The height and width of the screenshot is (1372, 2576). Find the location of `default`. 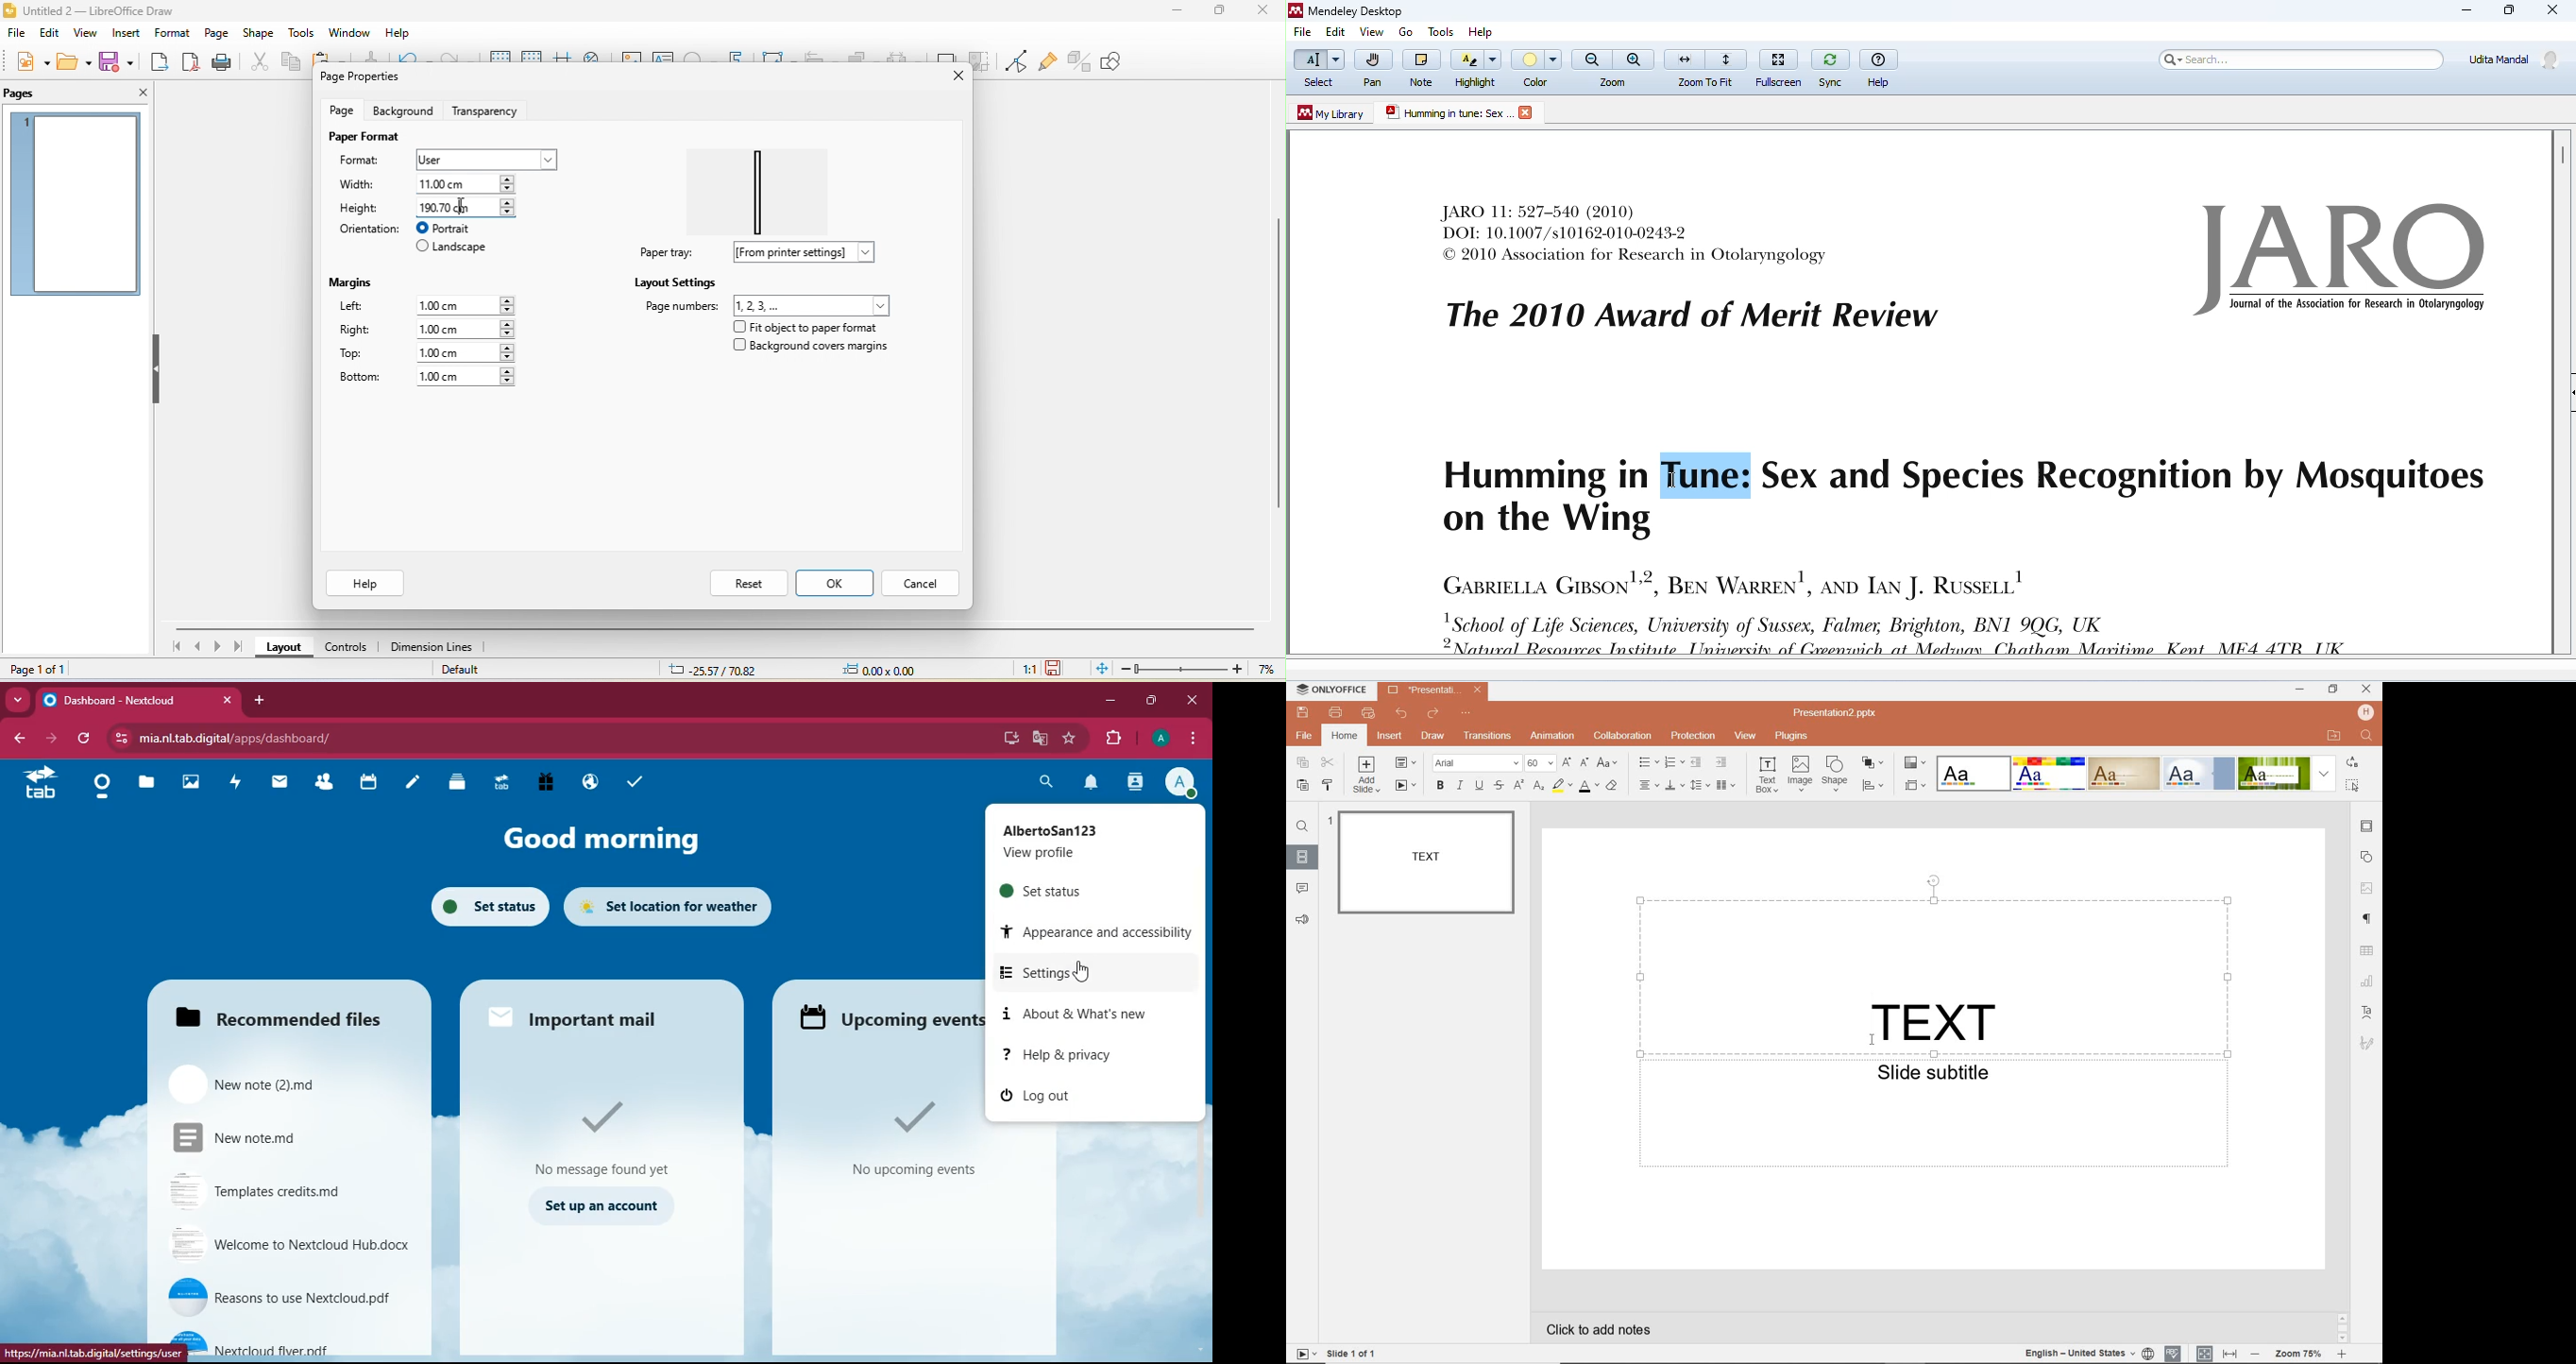

default is located at coordinates (472, 672).